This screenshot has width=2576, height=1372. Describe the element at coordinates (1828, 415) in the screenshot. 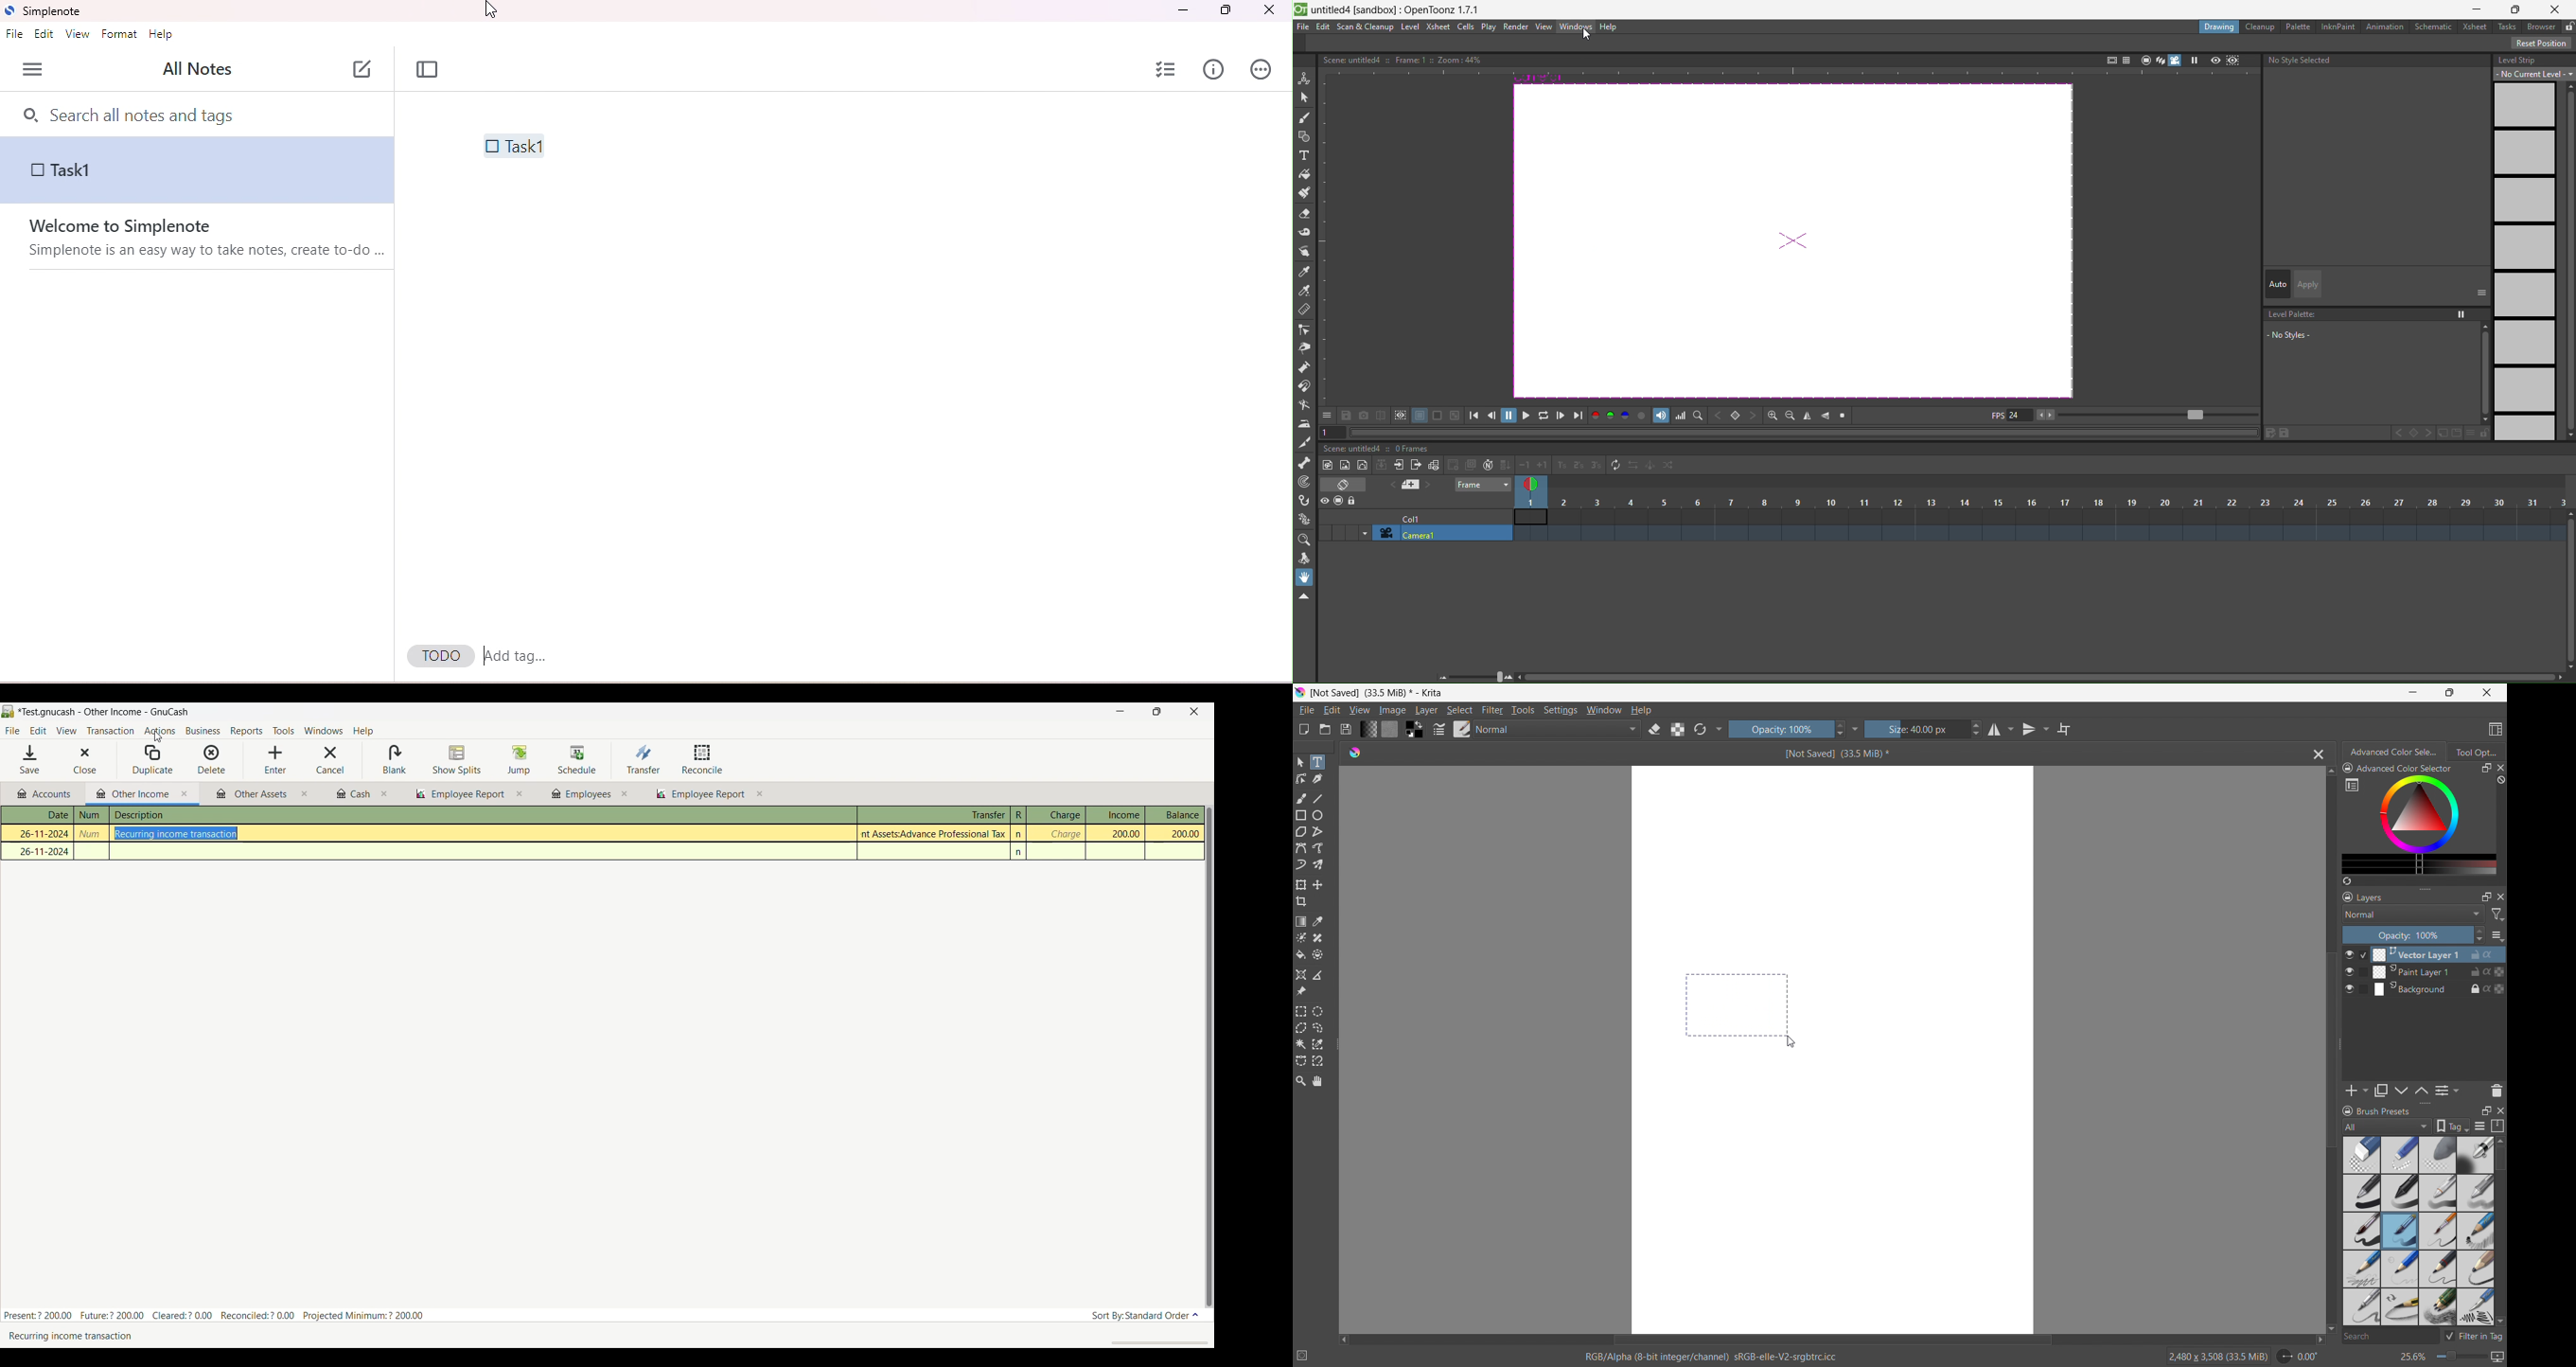

I see `flip vertically` at that location.